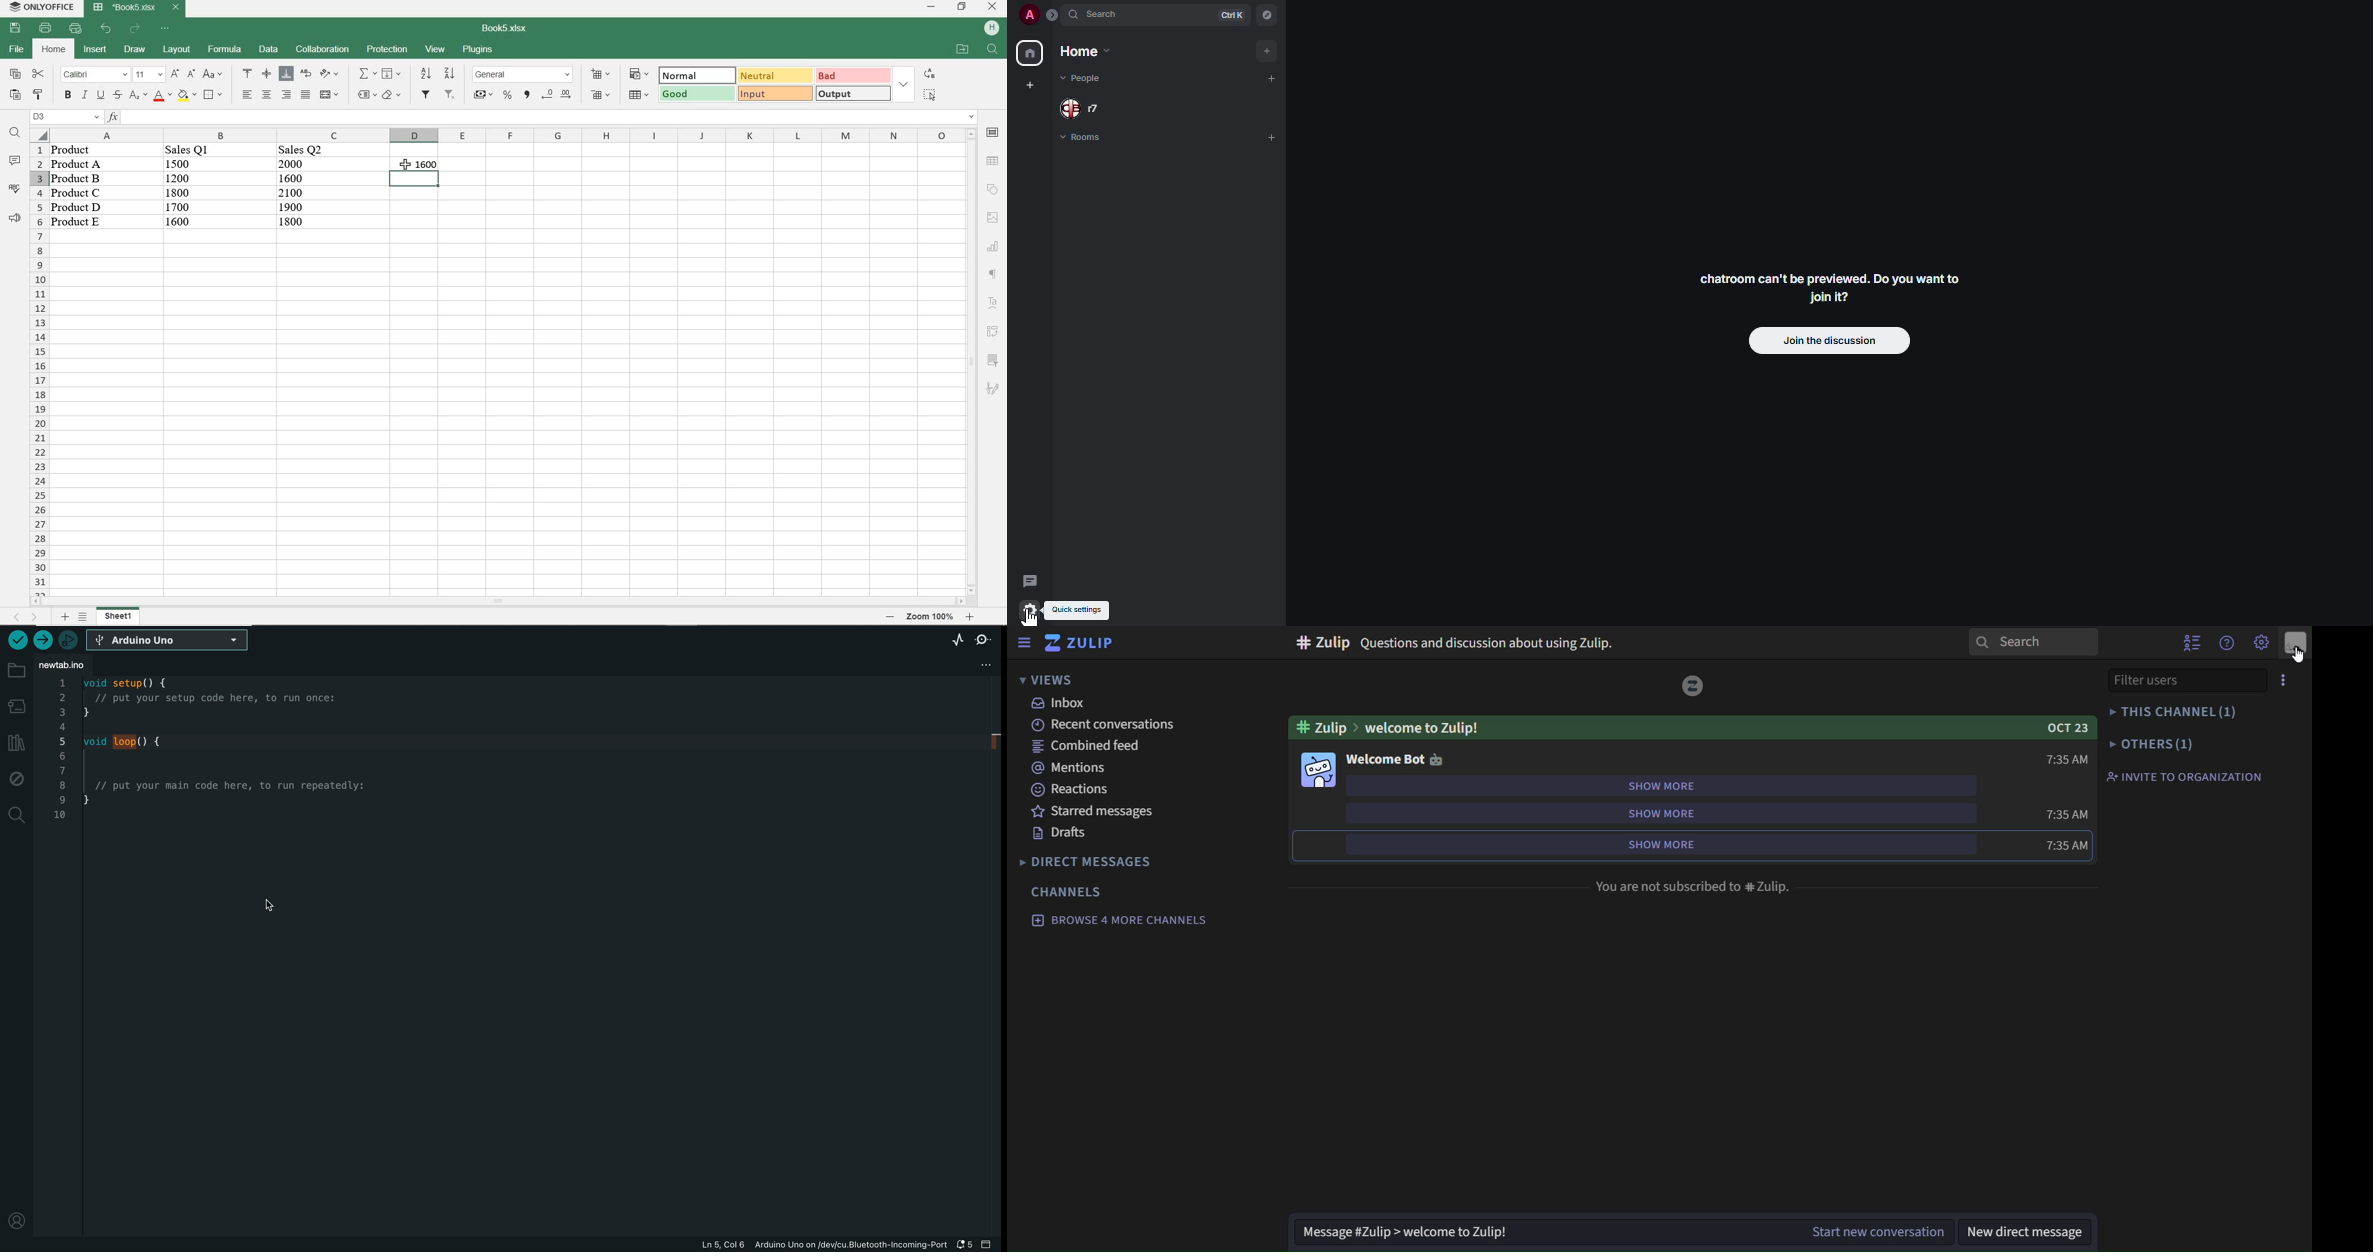 The width and height of the screenshot is (2380, 1260). What do you see at coordinates (67, 96) in the screenshot?
I see `bold` at bounding box center [67, 96].